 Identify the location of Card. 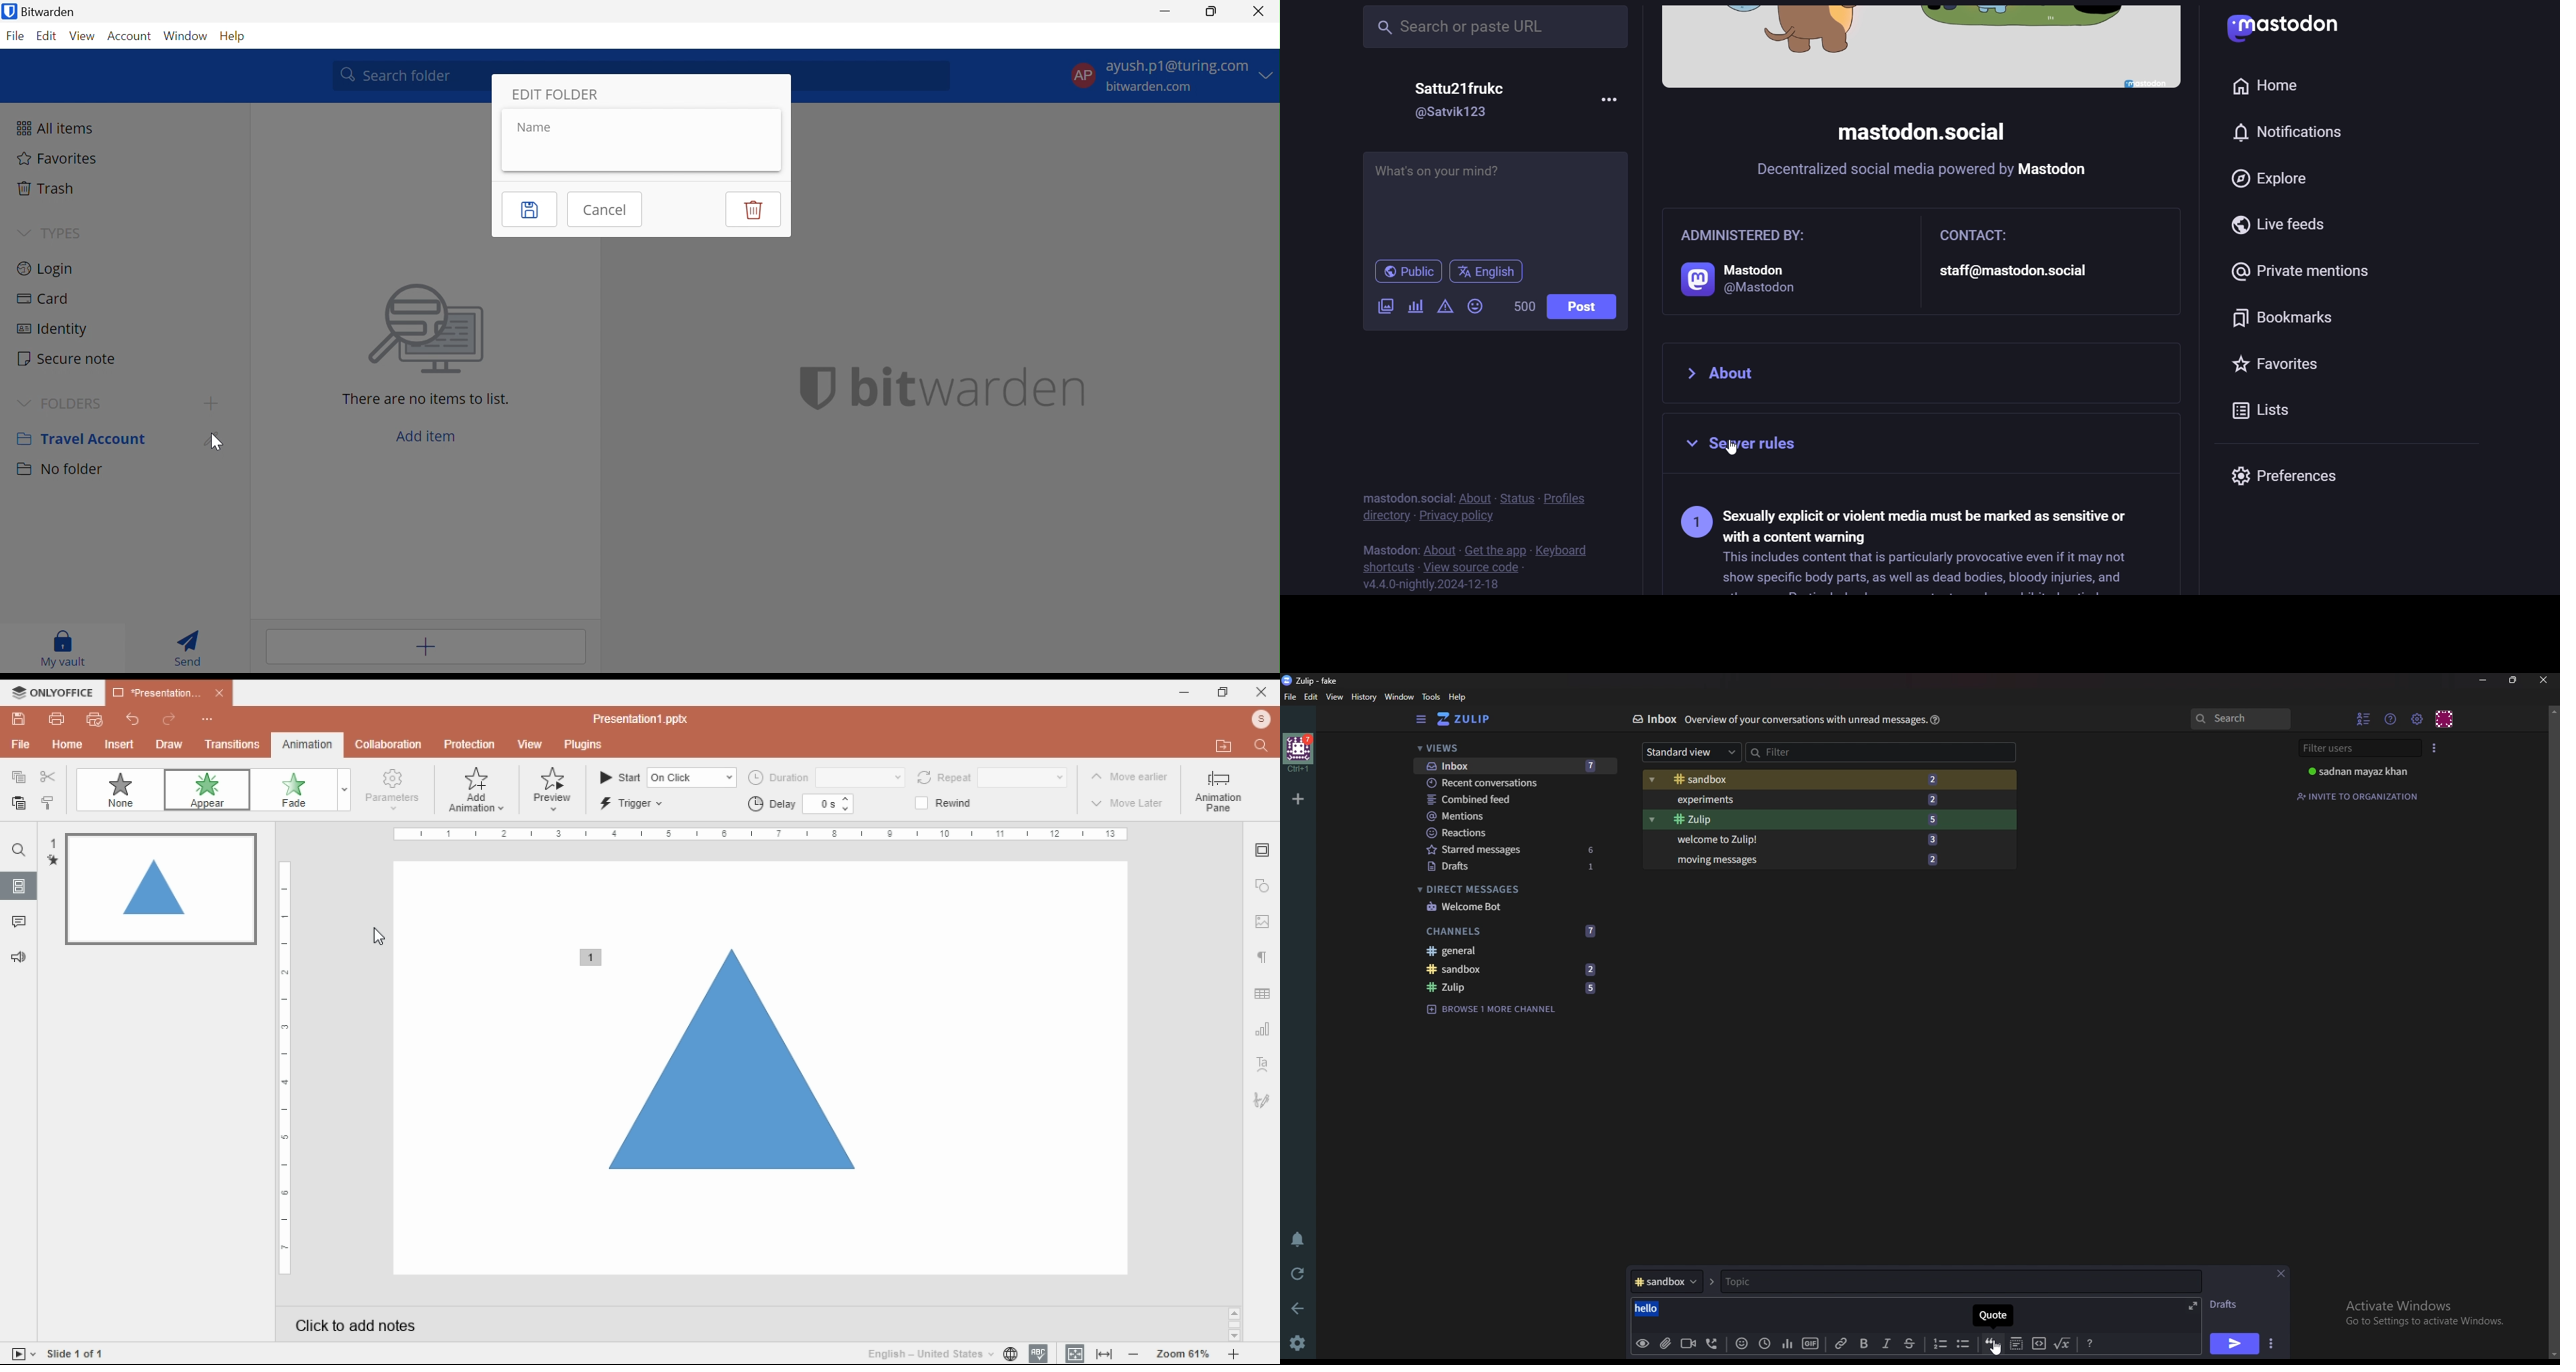
(43, 299).